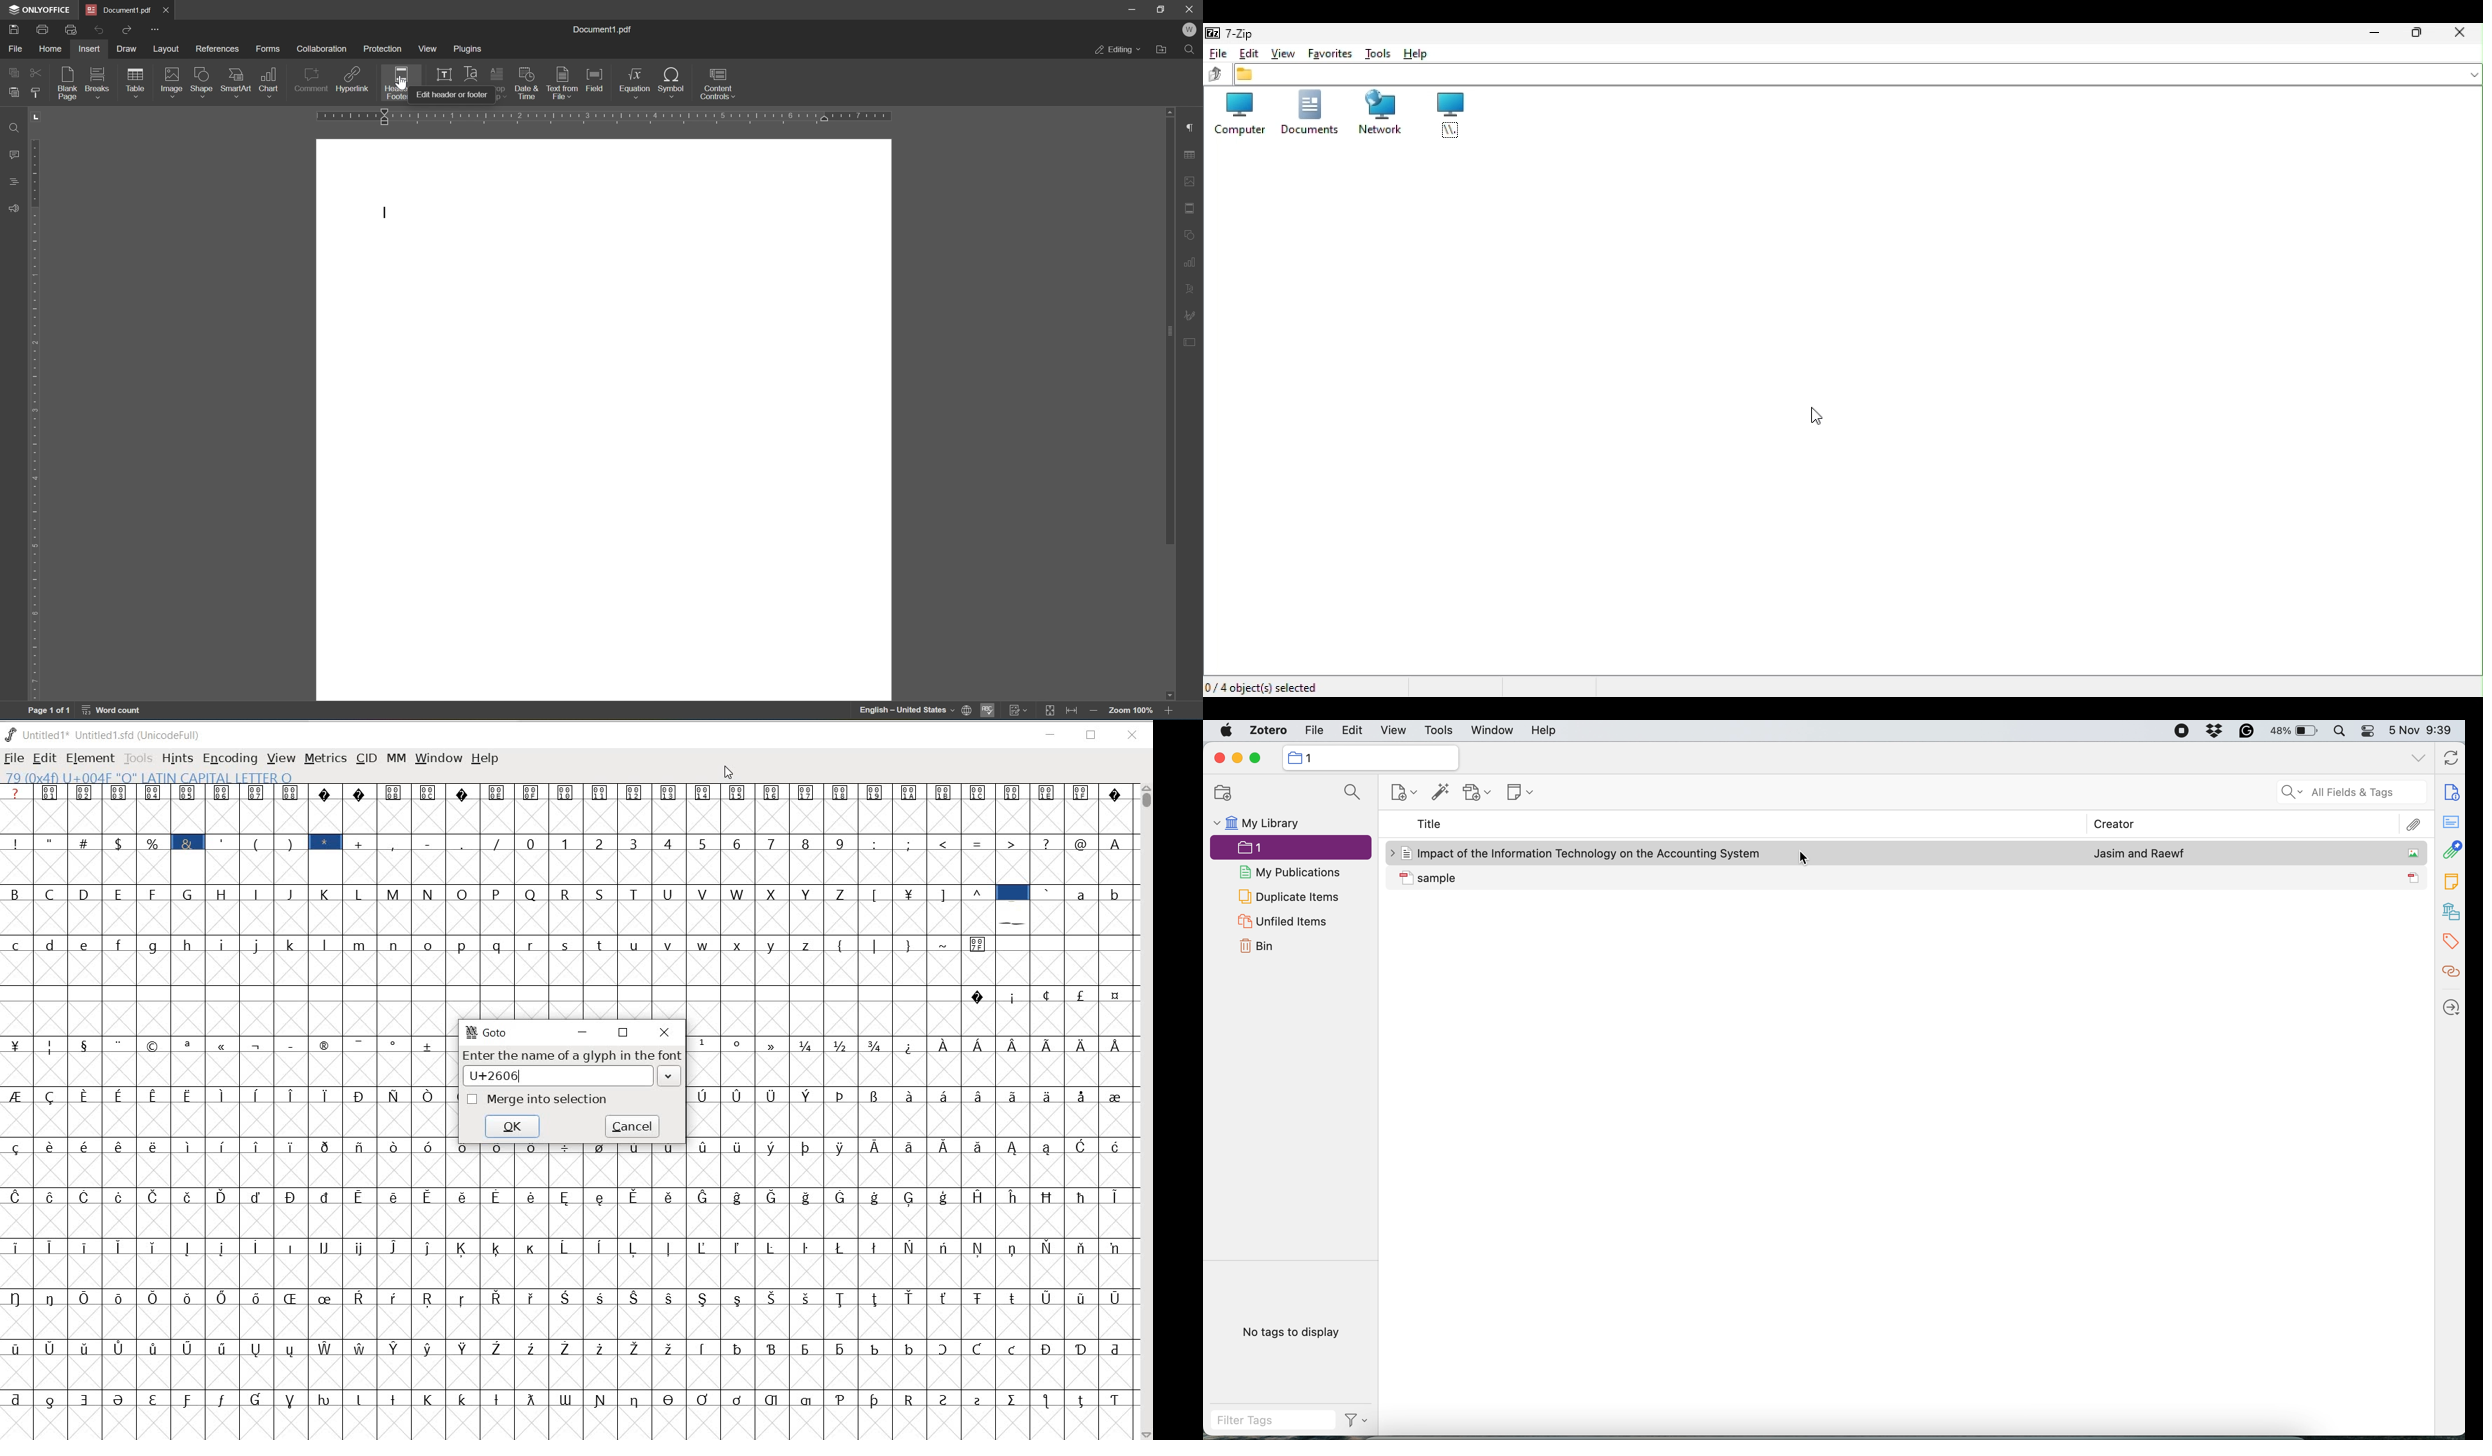 The width and height of the screenshot is (2492, 1456). What do you see at coordinates (140, 759) in the screenshot?
I see `TOOLS` at bounding box center [140, 759].